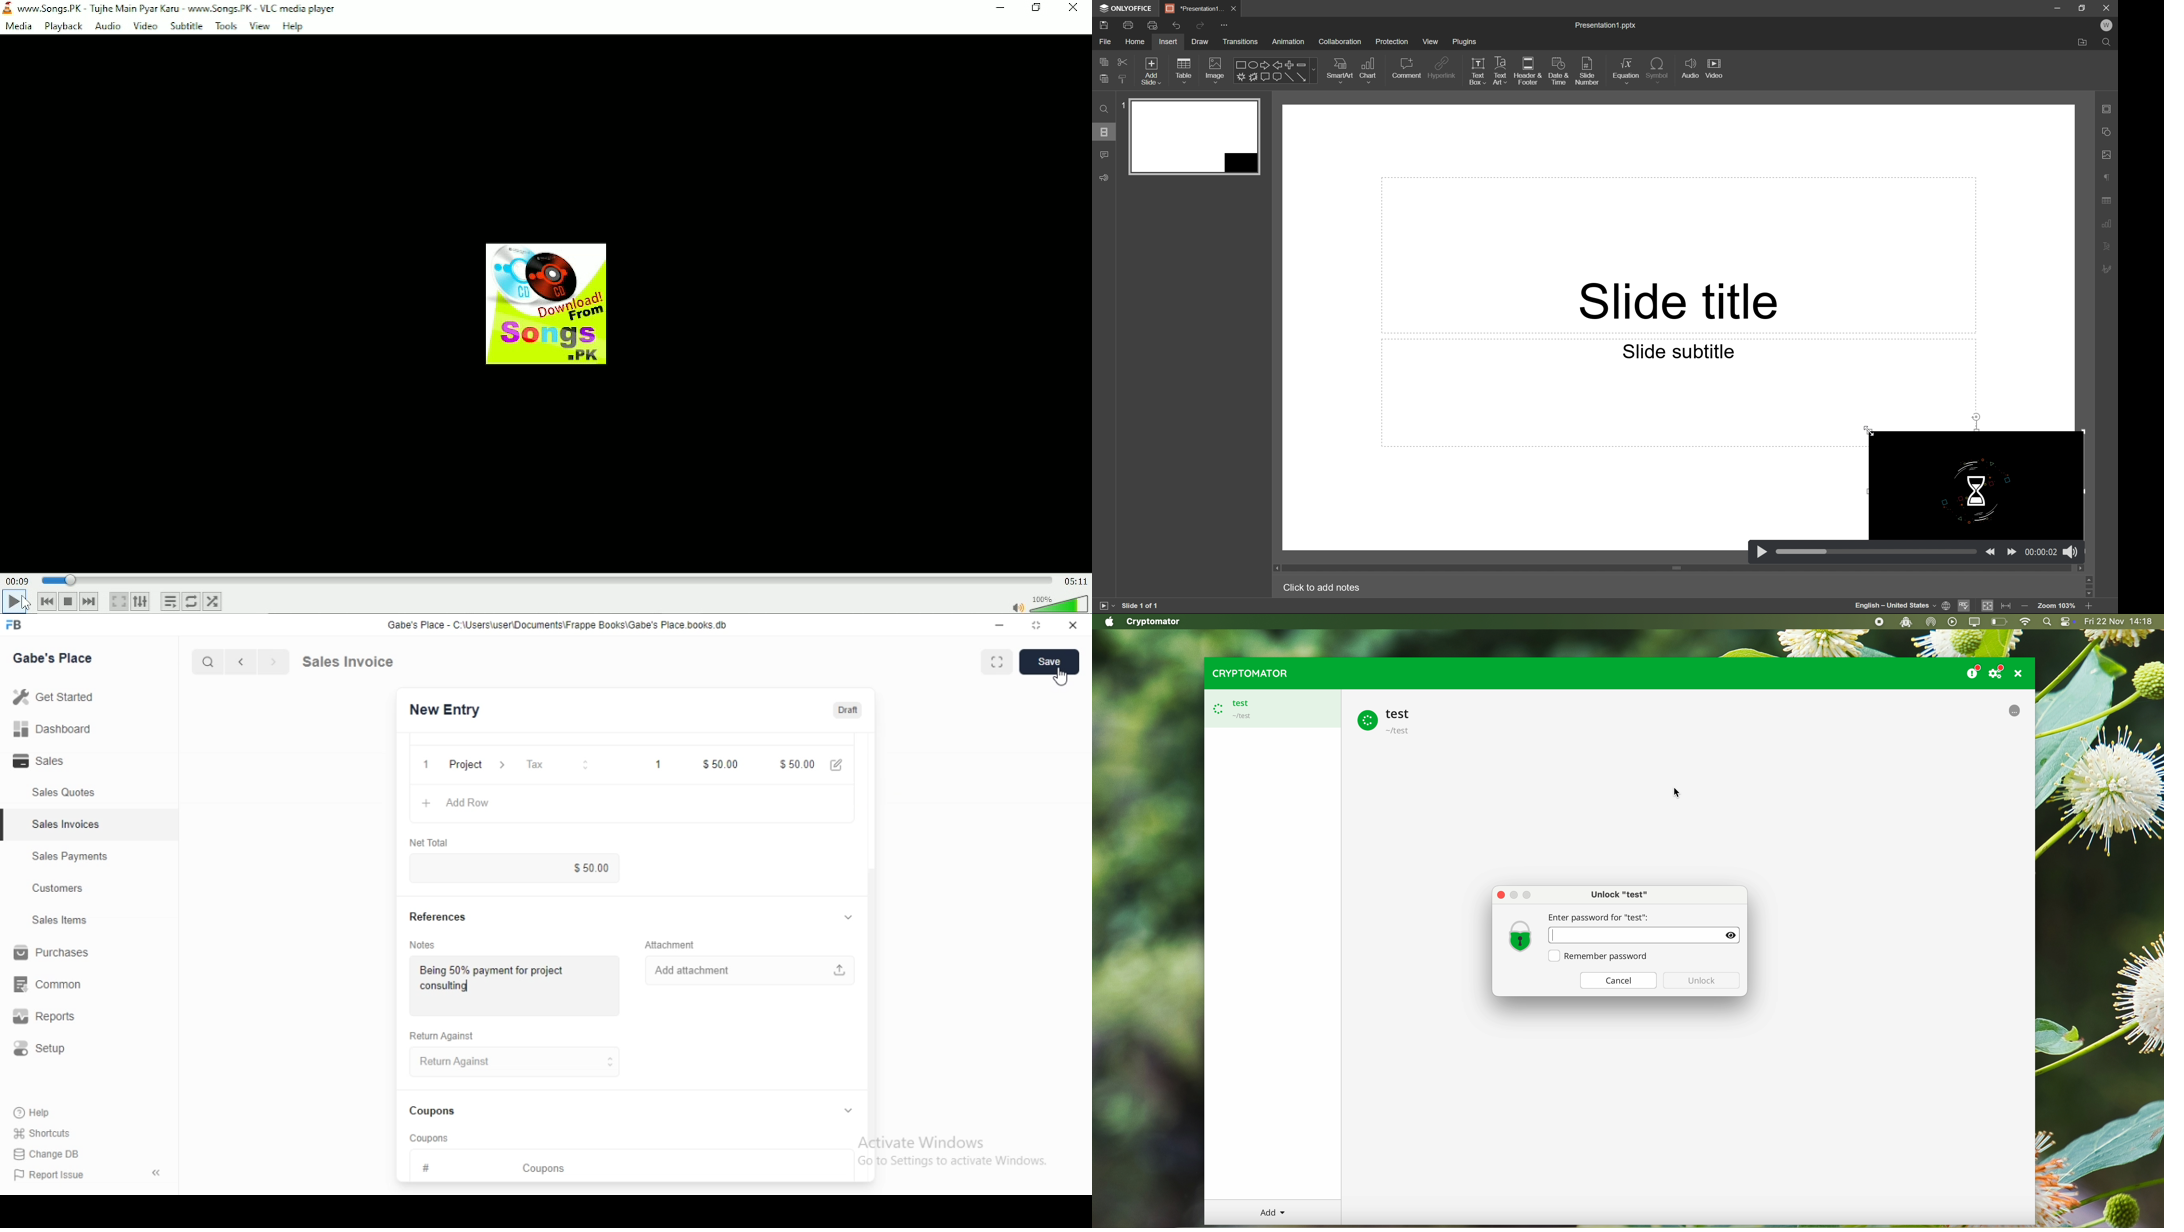 This screenshot has width=2184, height=1232. Describe the element at coordinates (58, 698) in the screenshot. I see `Getstared` at that location.